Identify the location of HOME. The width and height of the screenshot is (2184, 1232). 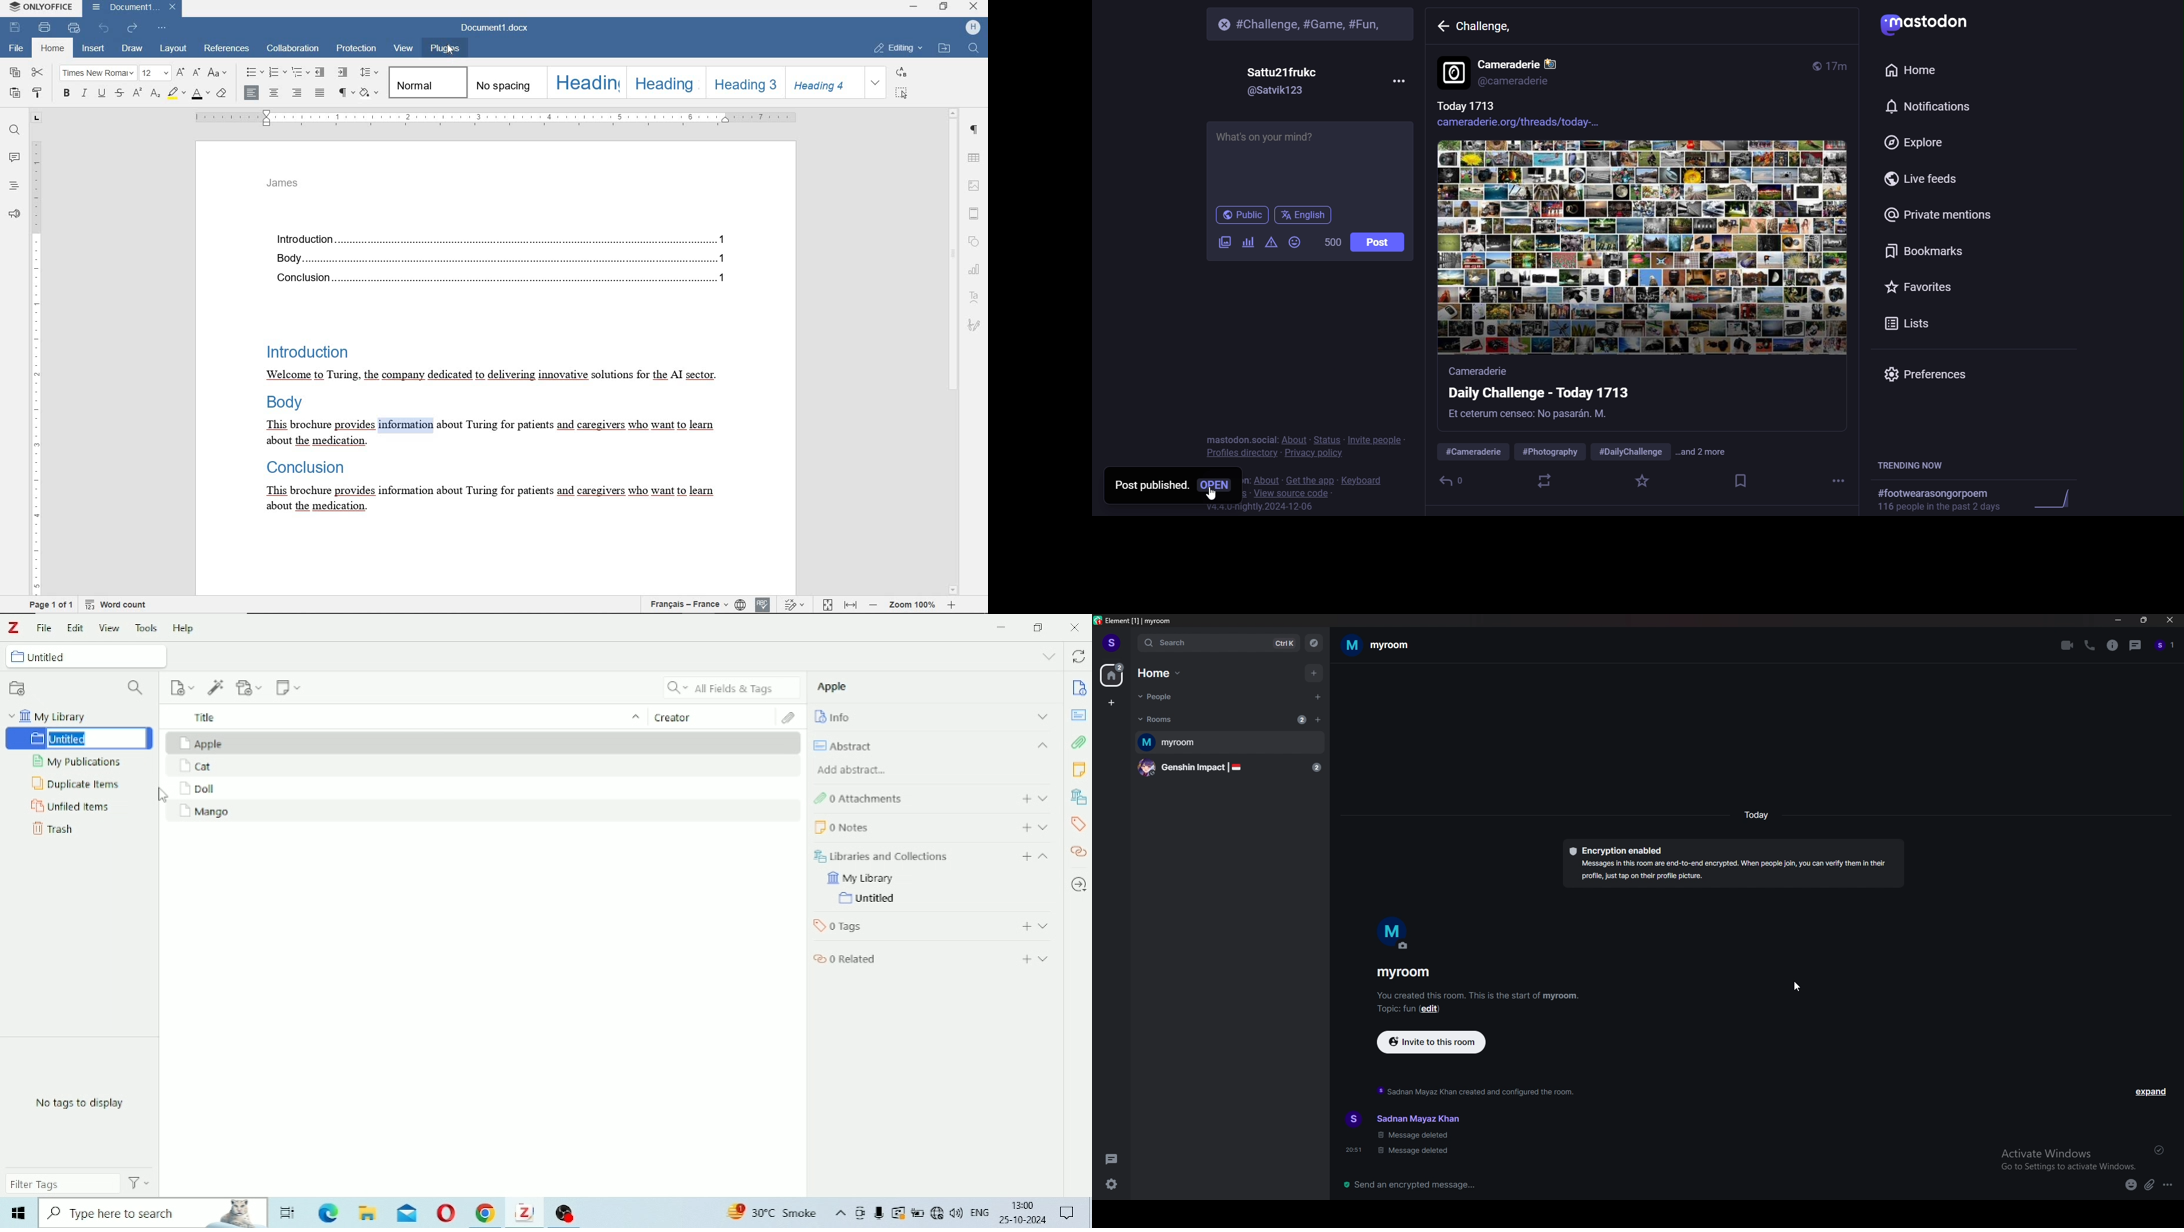
(51, 49).